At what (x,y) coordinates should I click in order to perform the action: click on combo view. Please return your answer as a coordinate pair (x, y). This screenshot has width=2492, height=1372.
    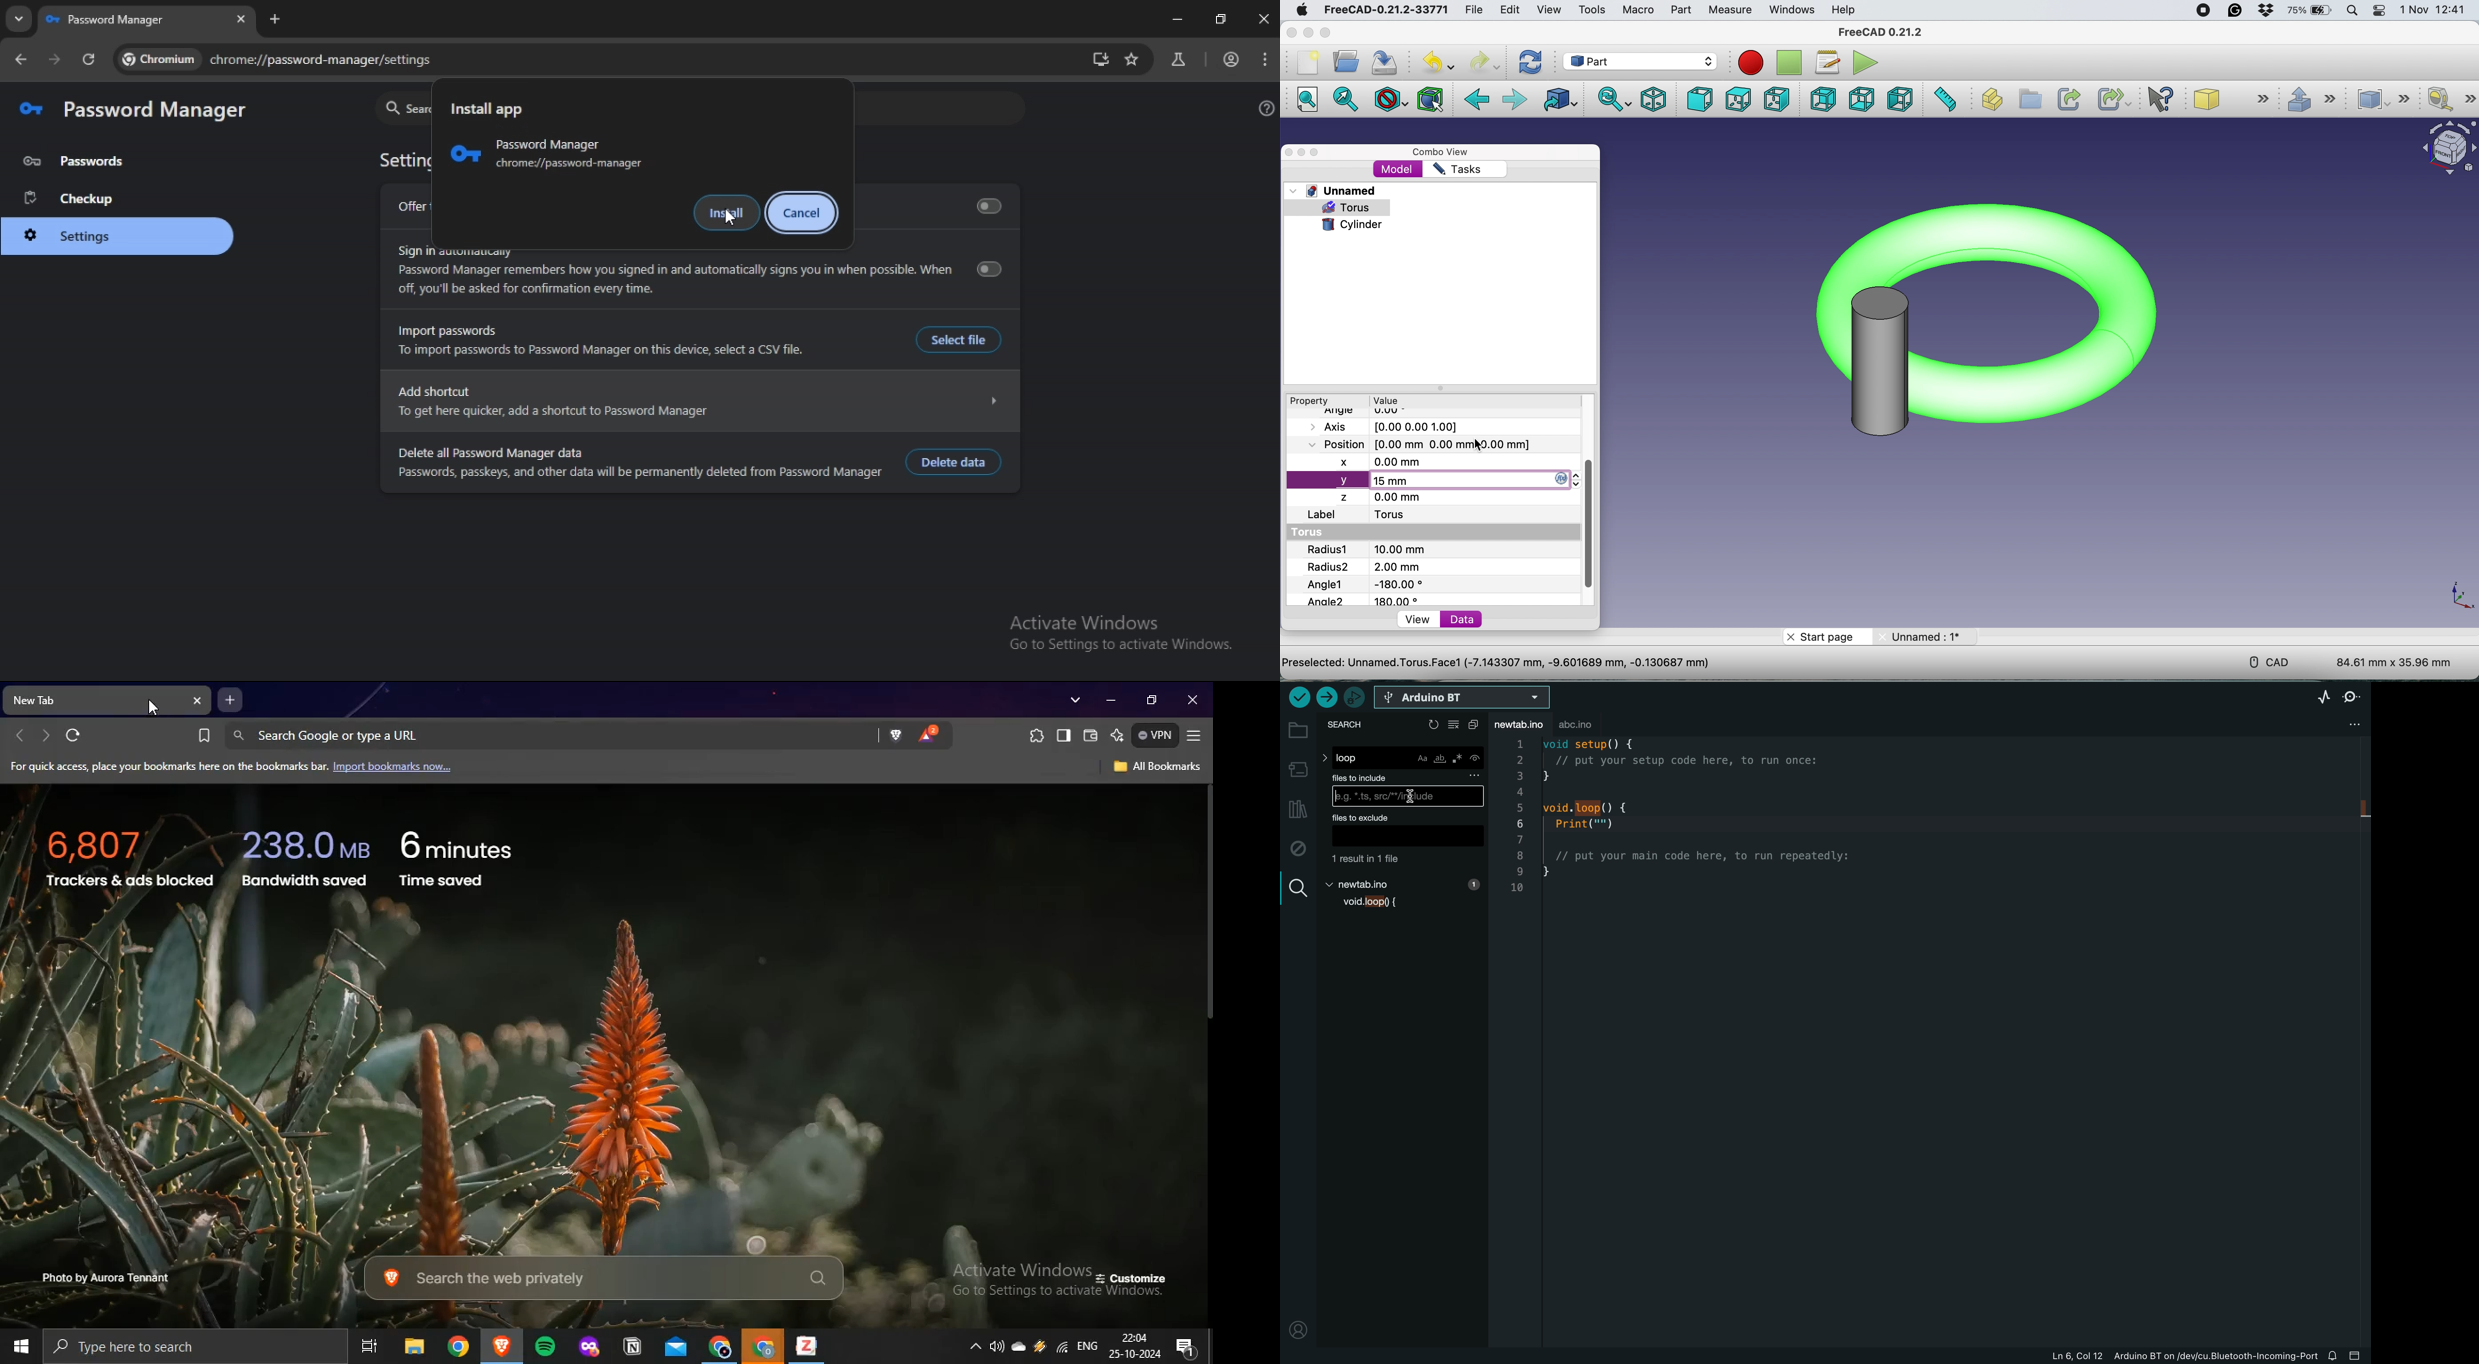
    Looking at the image, I should click on (1445, 153).